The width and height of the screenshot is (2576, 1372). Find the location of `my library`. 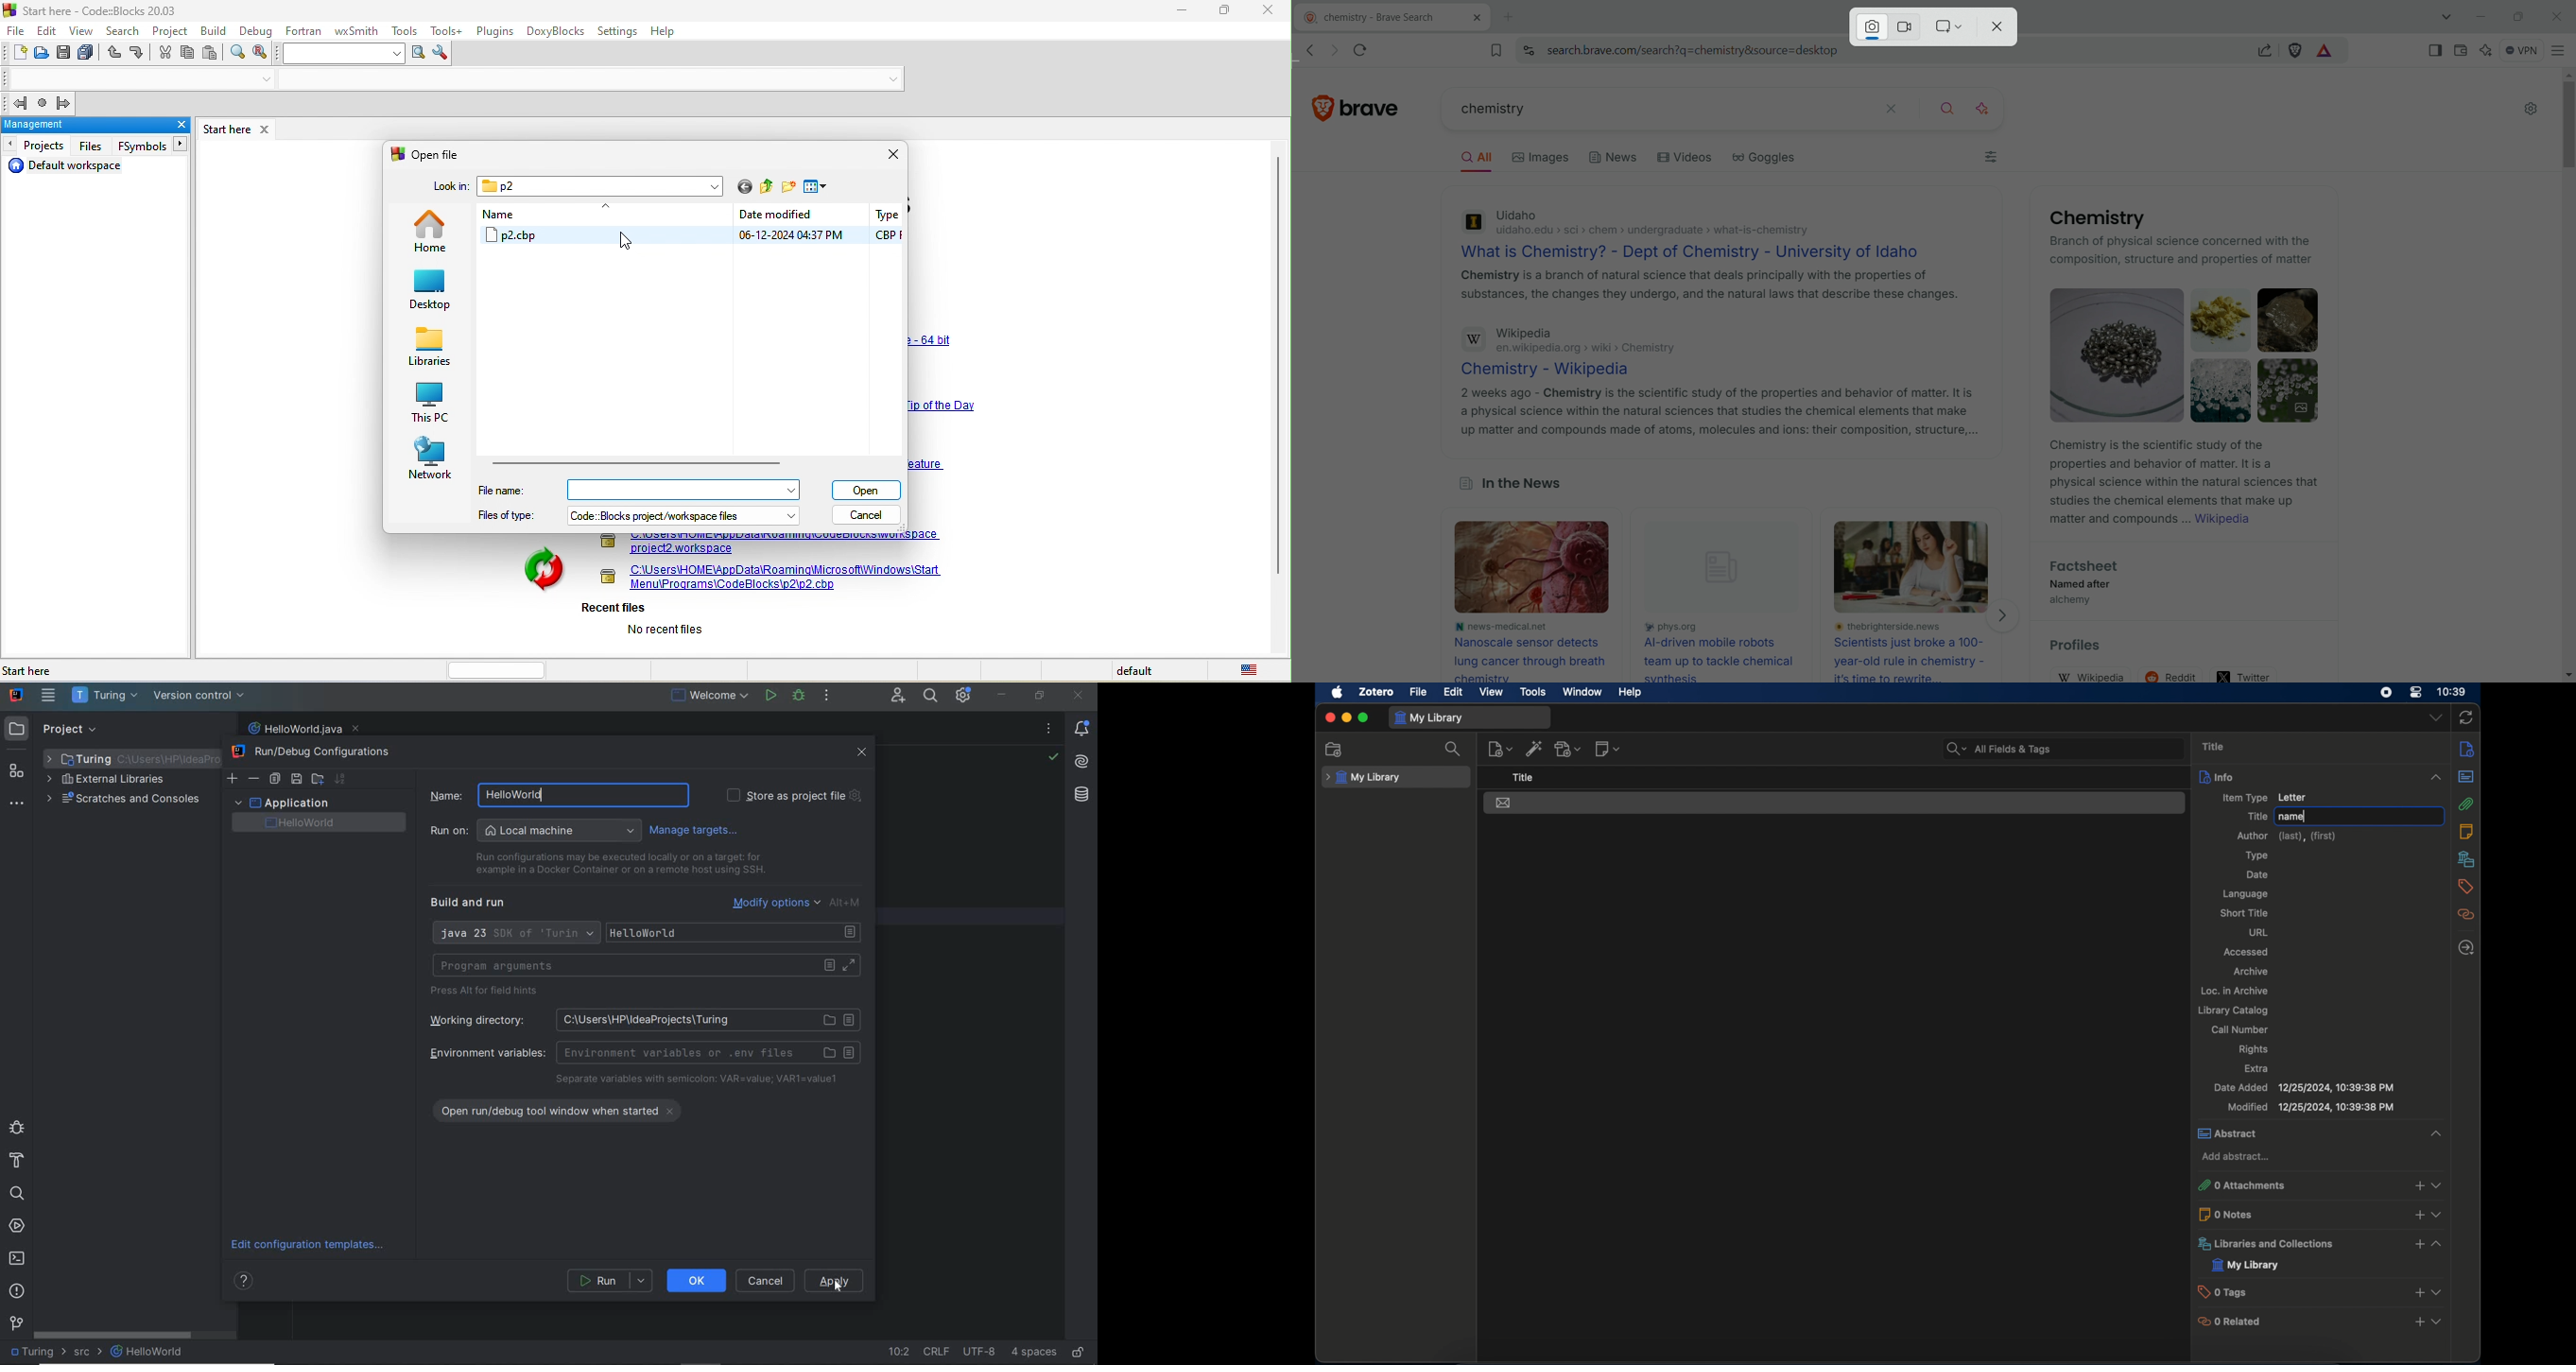

my library is located at coordinates (1363, 777).